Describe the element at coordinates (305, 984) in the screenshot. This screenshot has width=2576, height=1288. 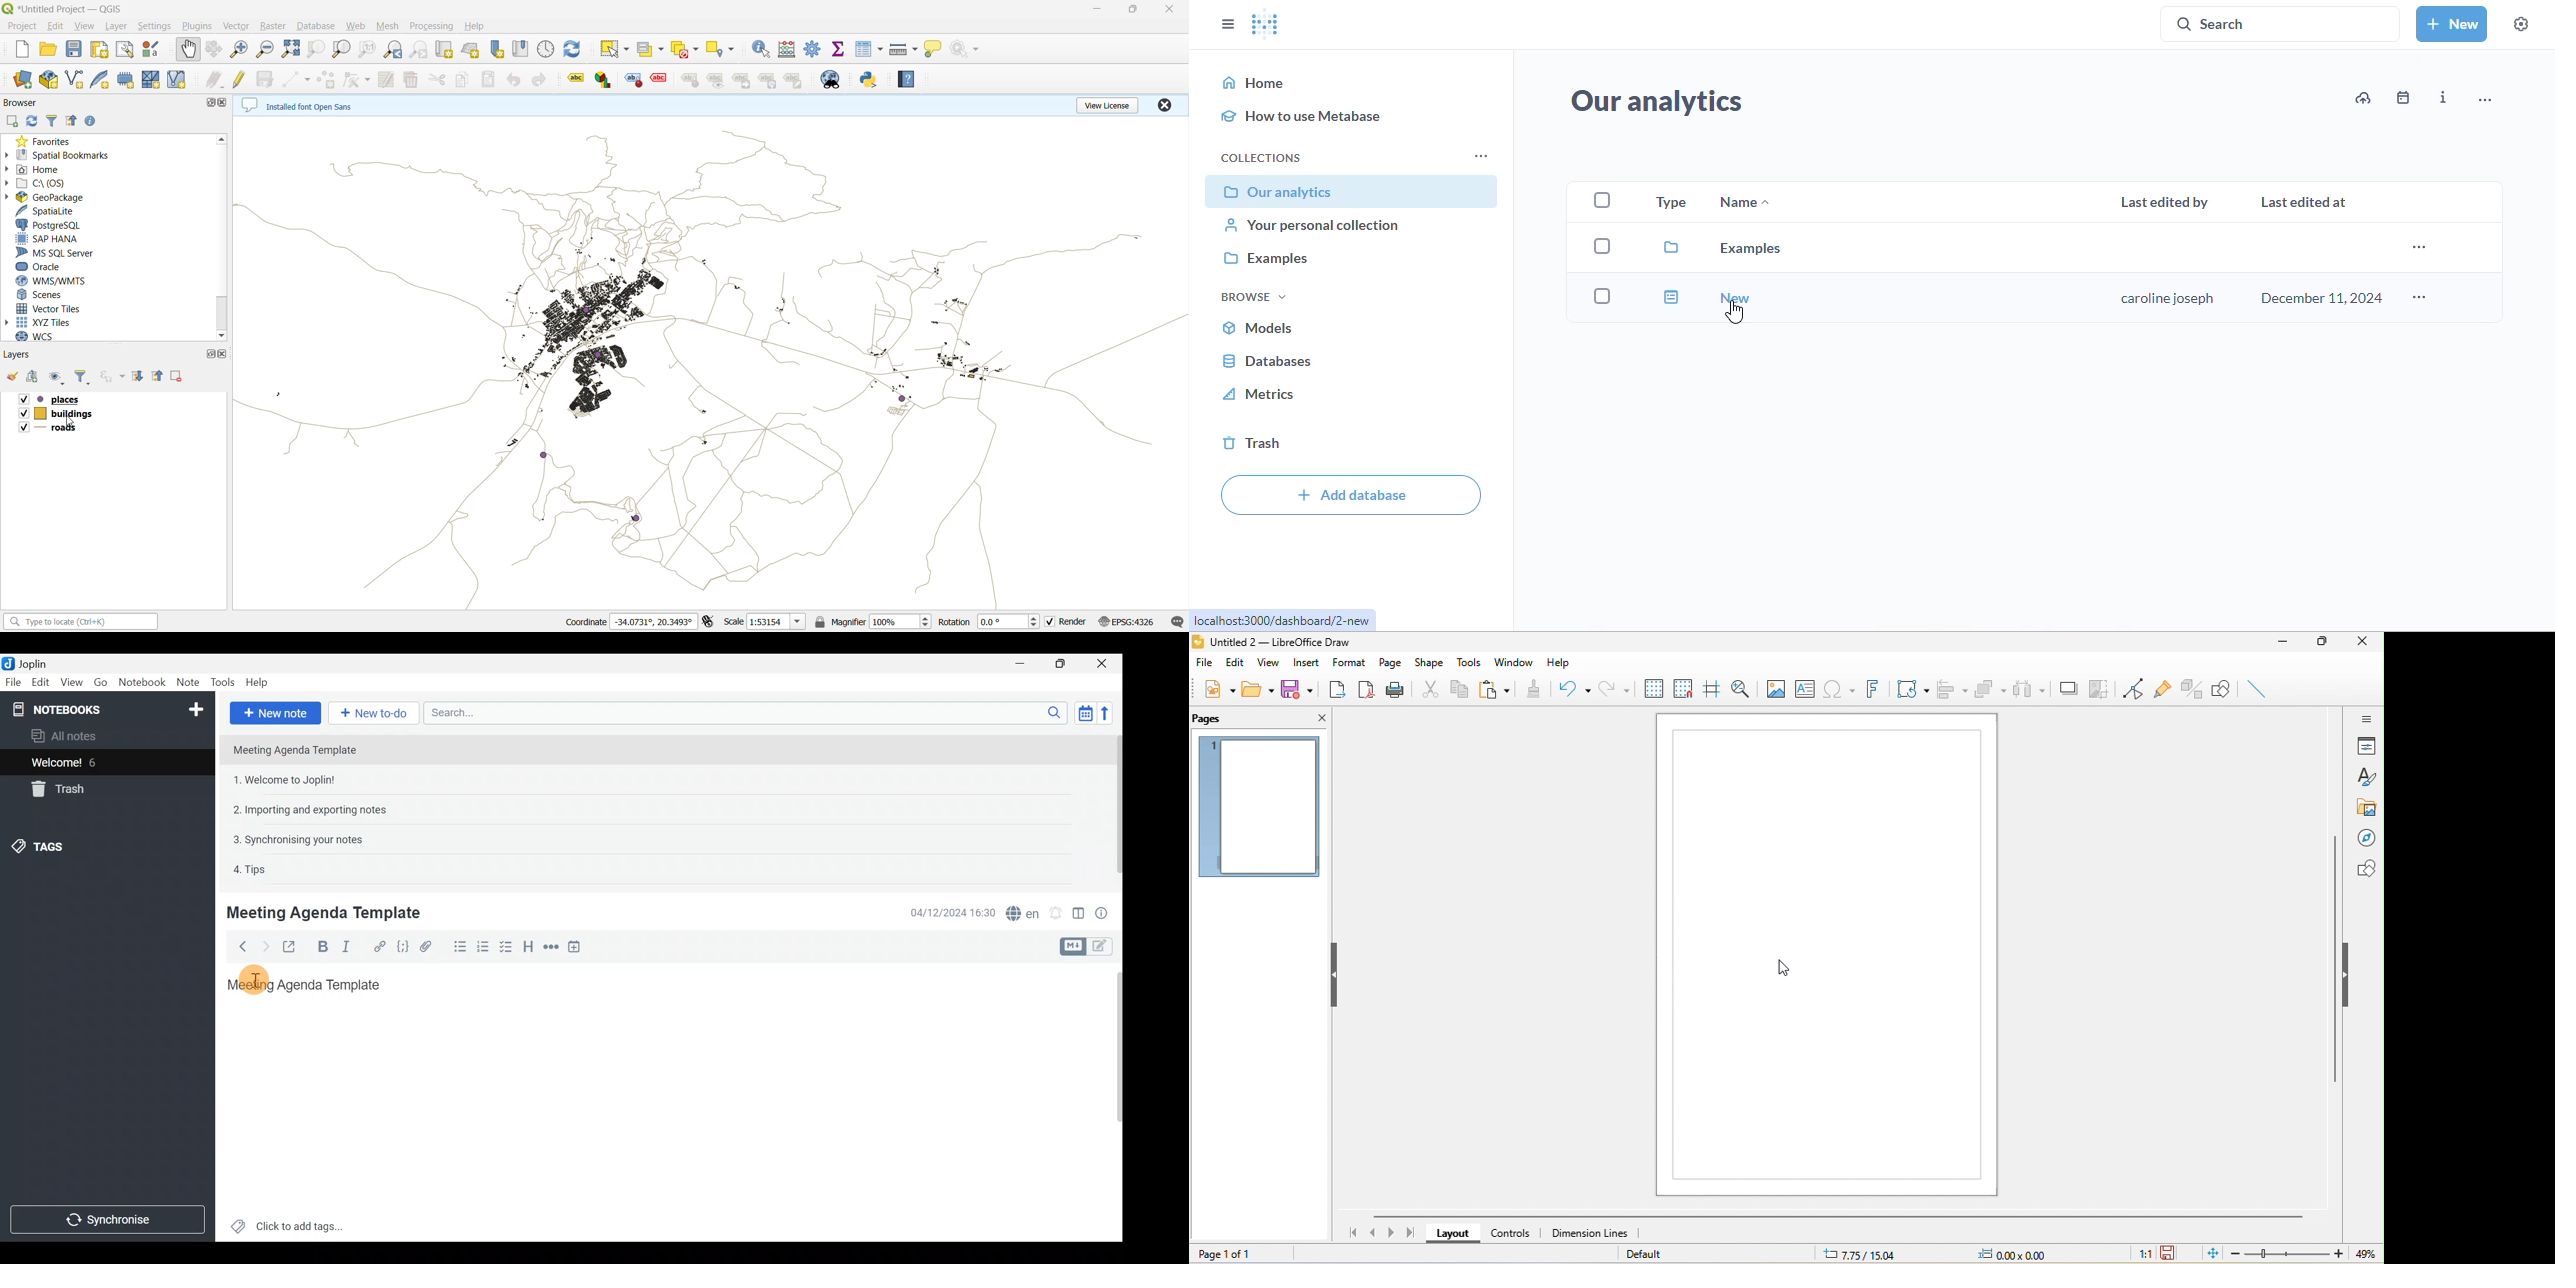
I see `Meeting Agenda Template` at that location.